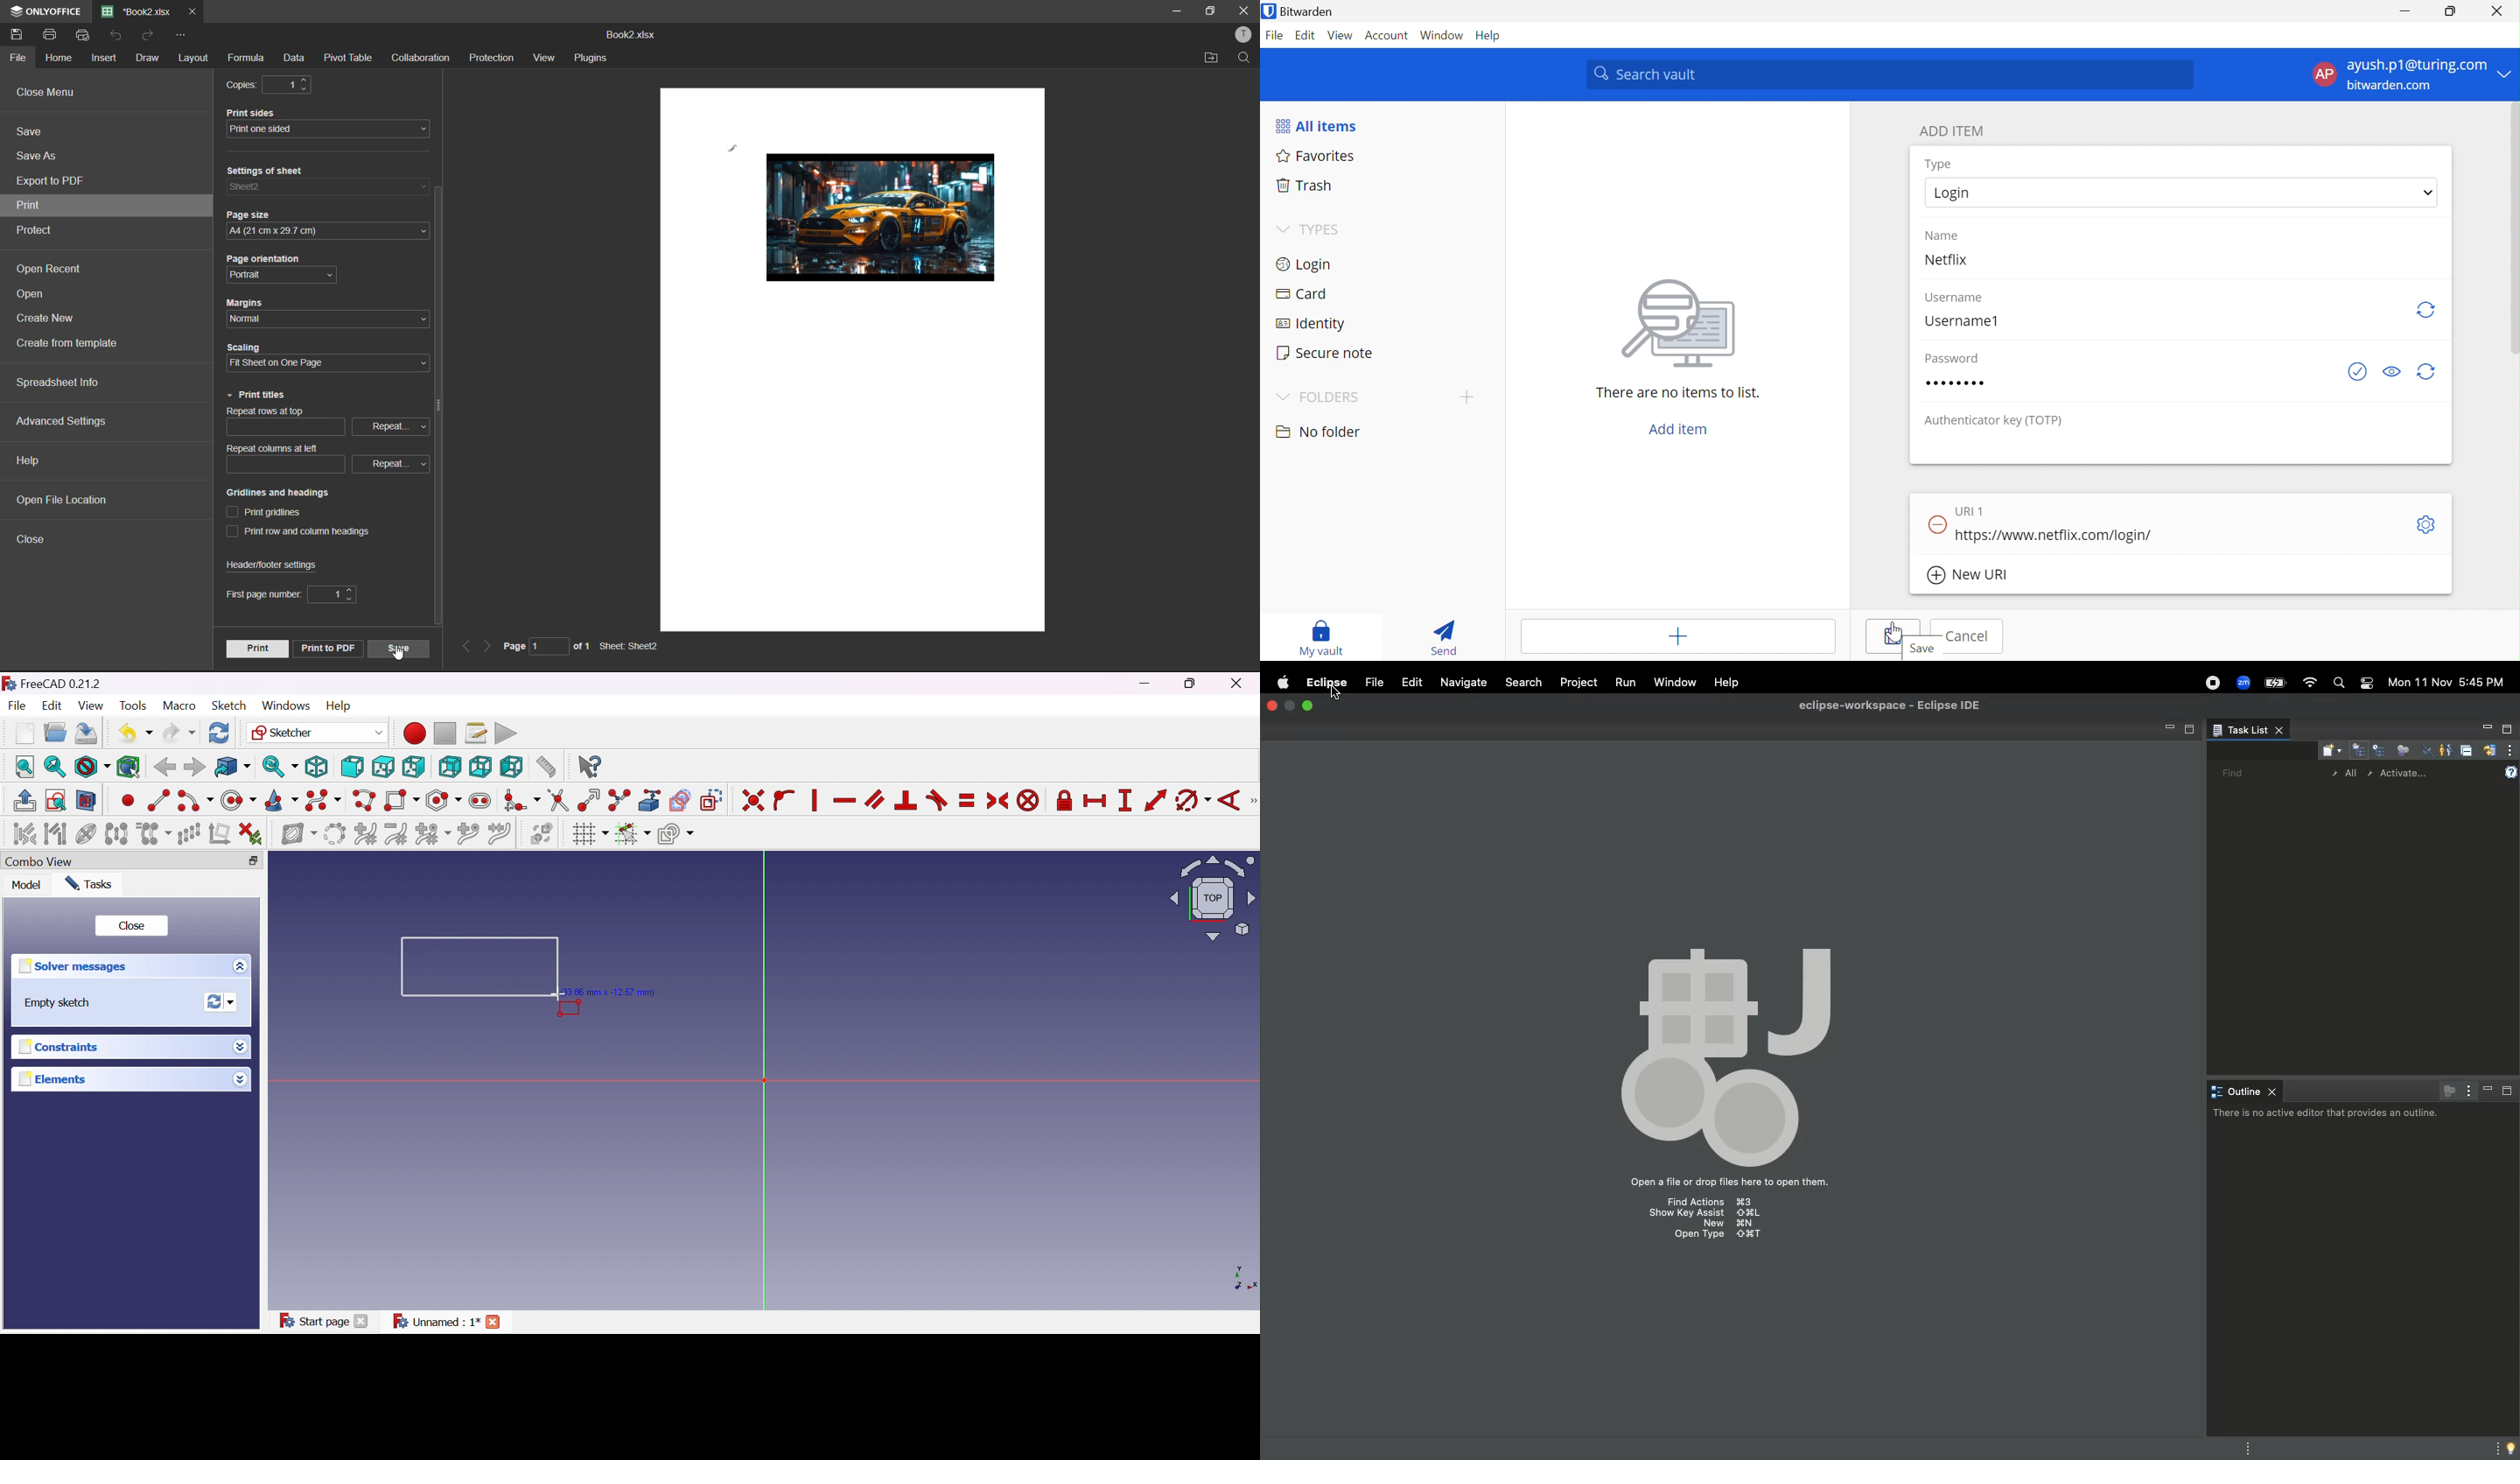 The height and width of the screenshot is (1484, 2520). Describe the element at coordinates (285, 493) in the screenshot. I see `gridlines and headings` at that location.